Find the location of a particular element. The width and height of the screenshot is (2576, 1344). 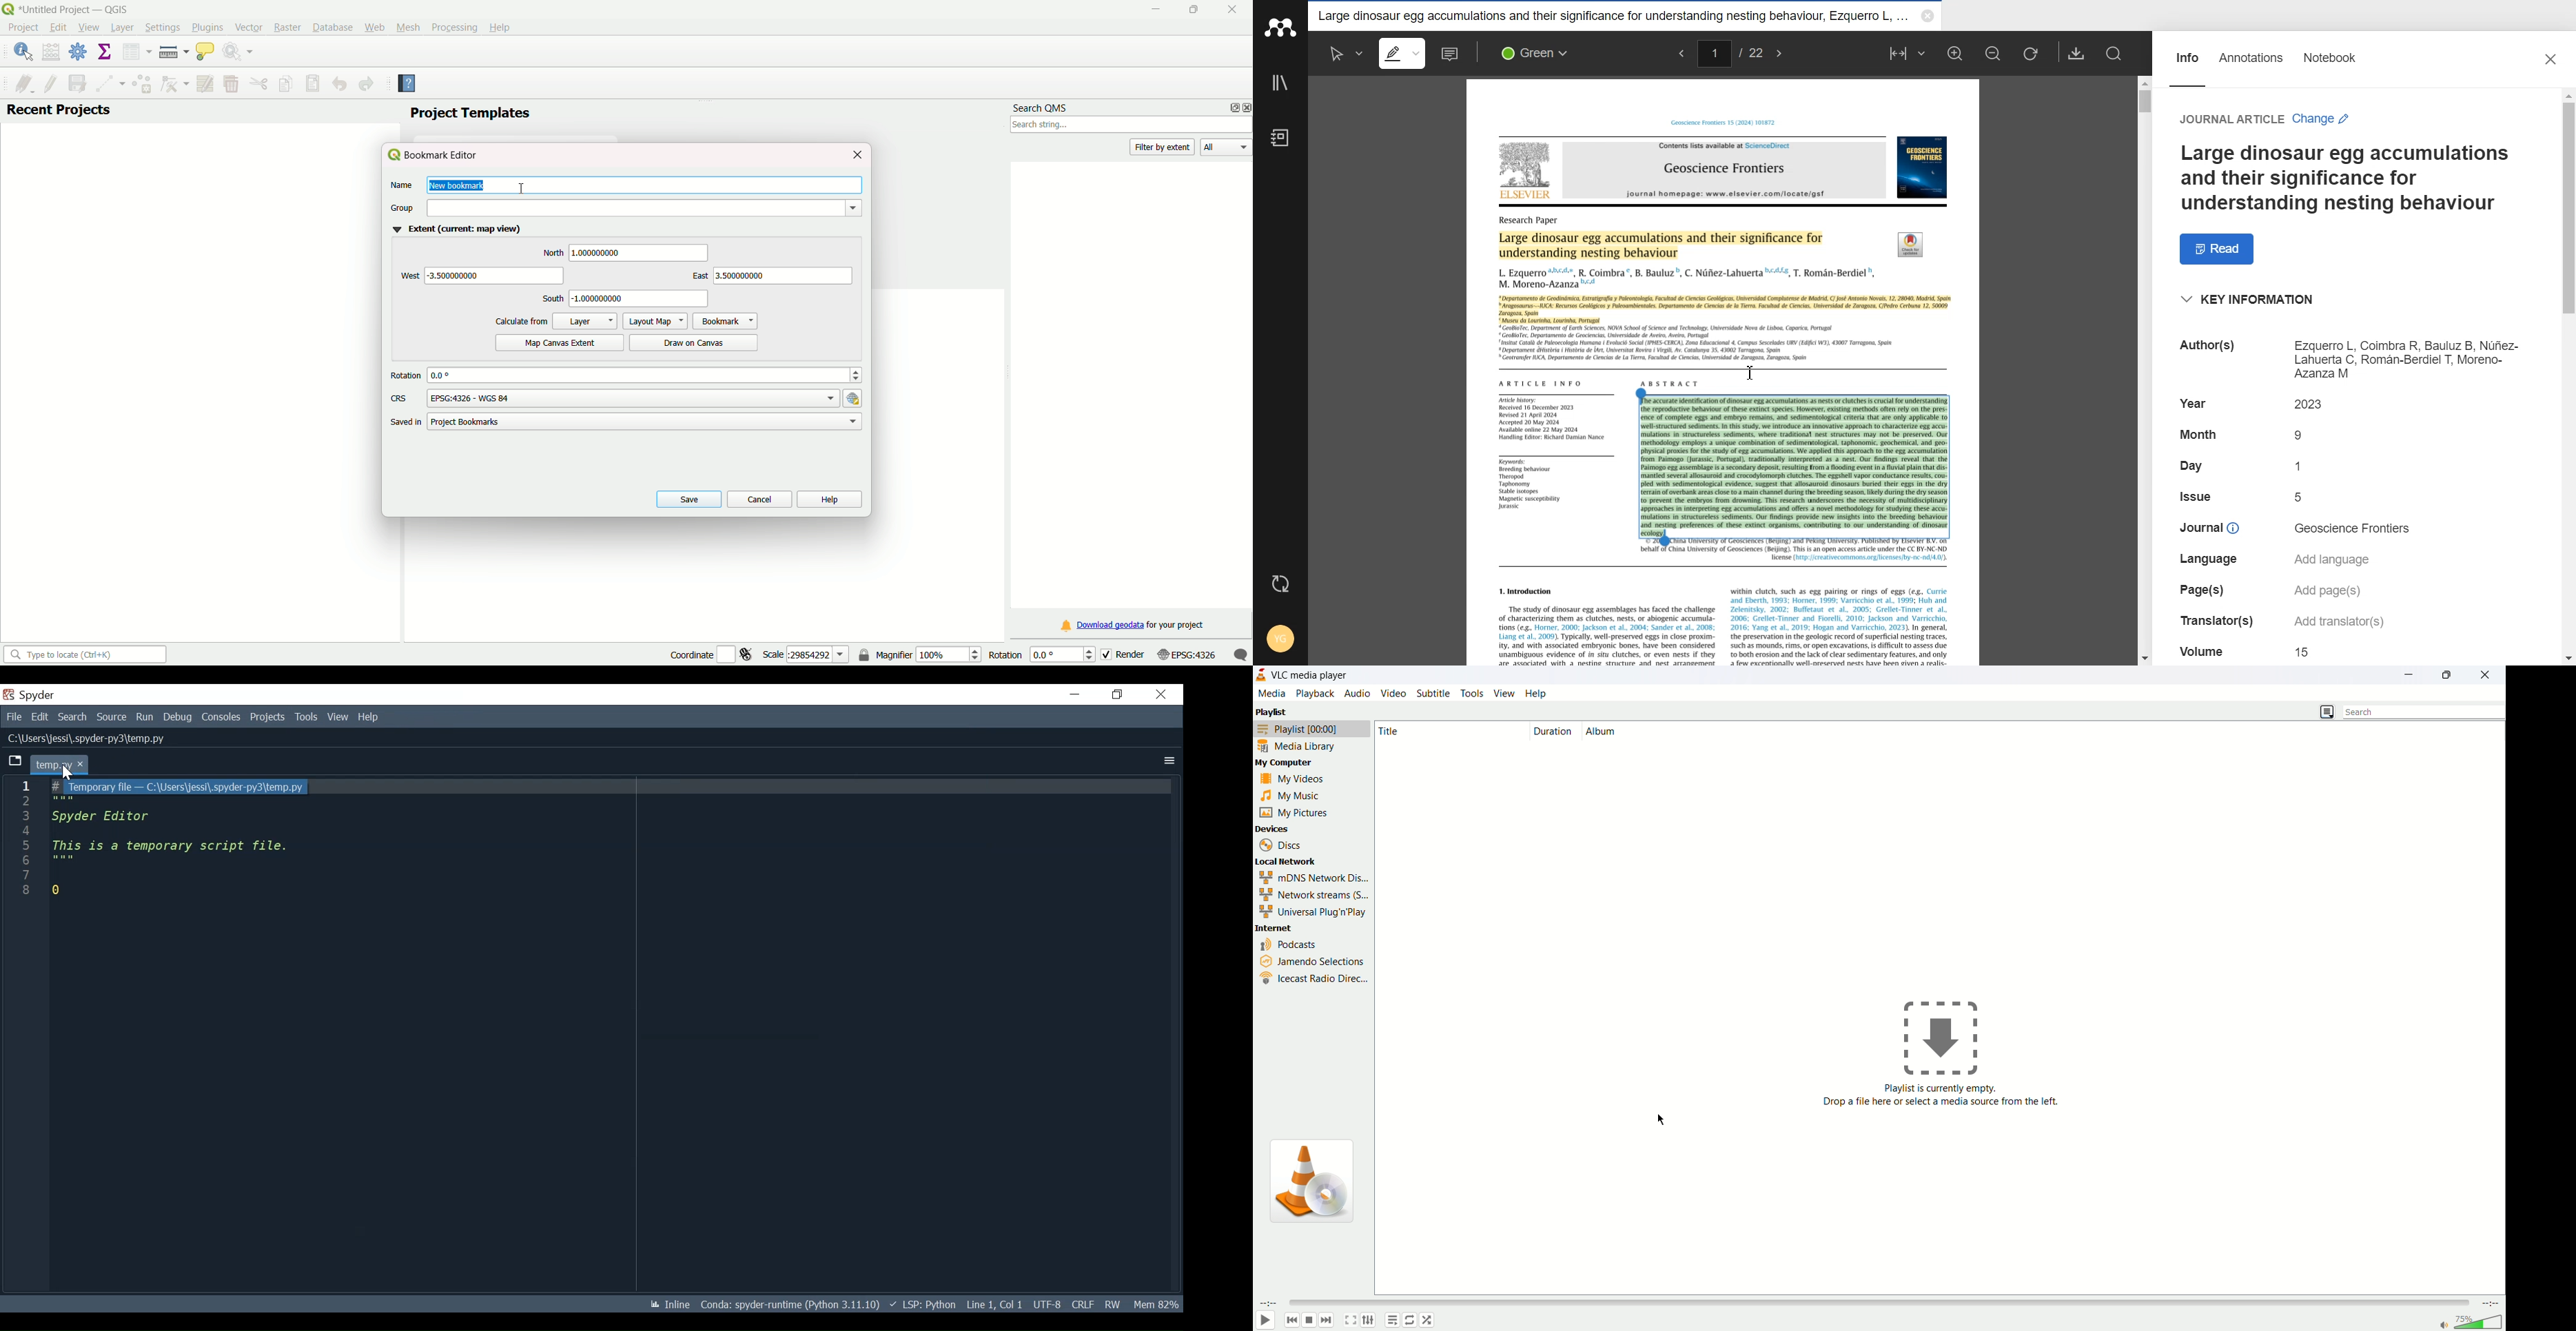

my computer is located at coordinates (1308, 763).